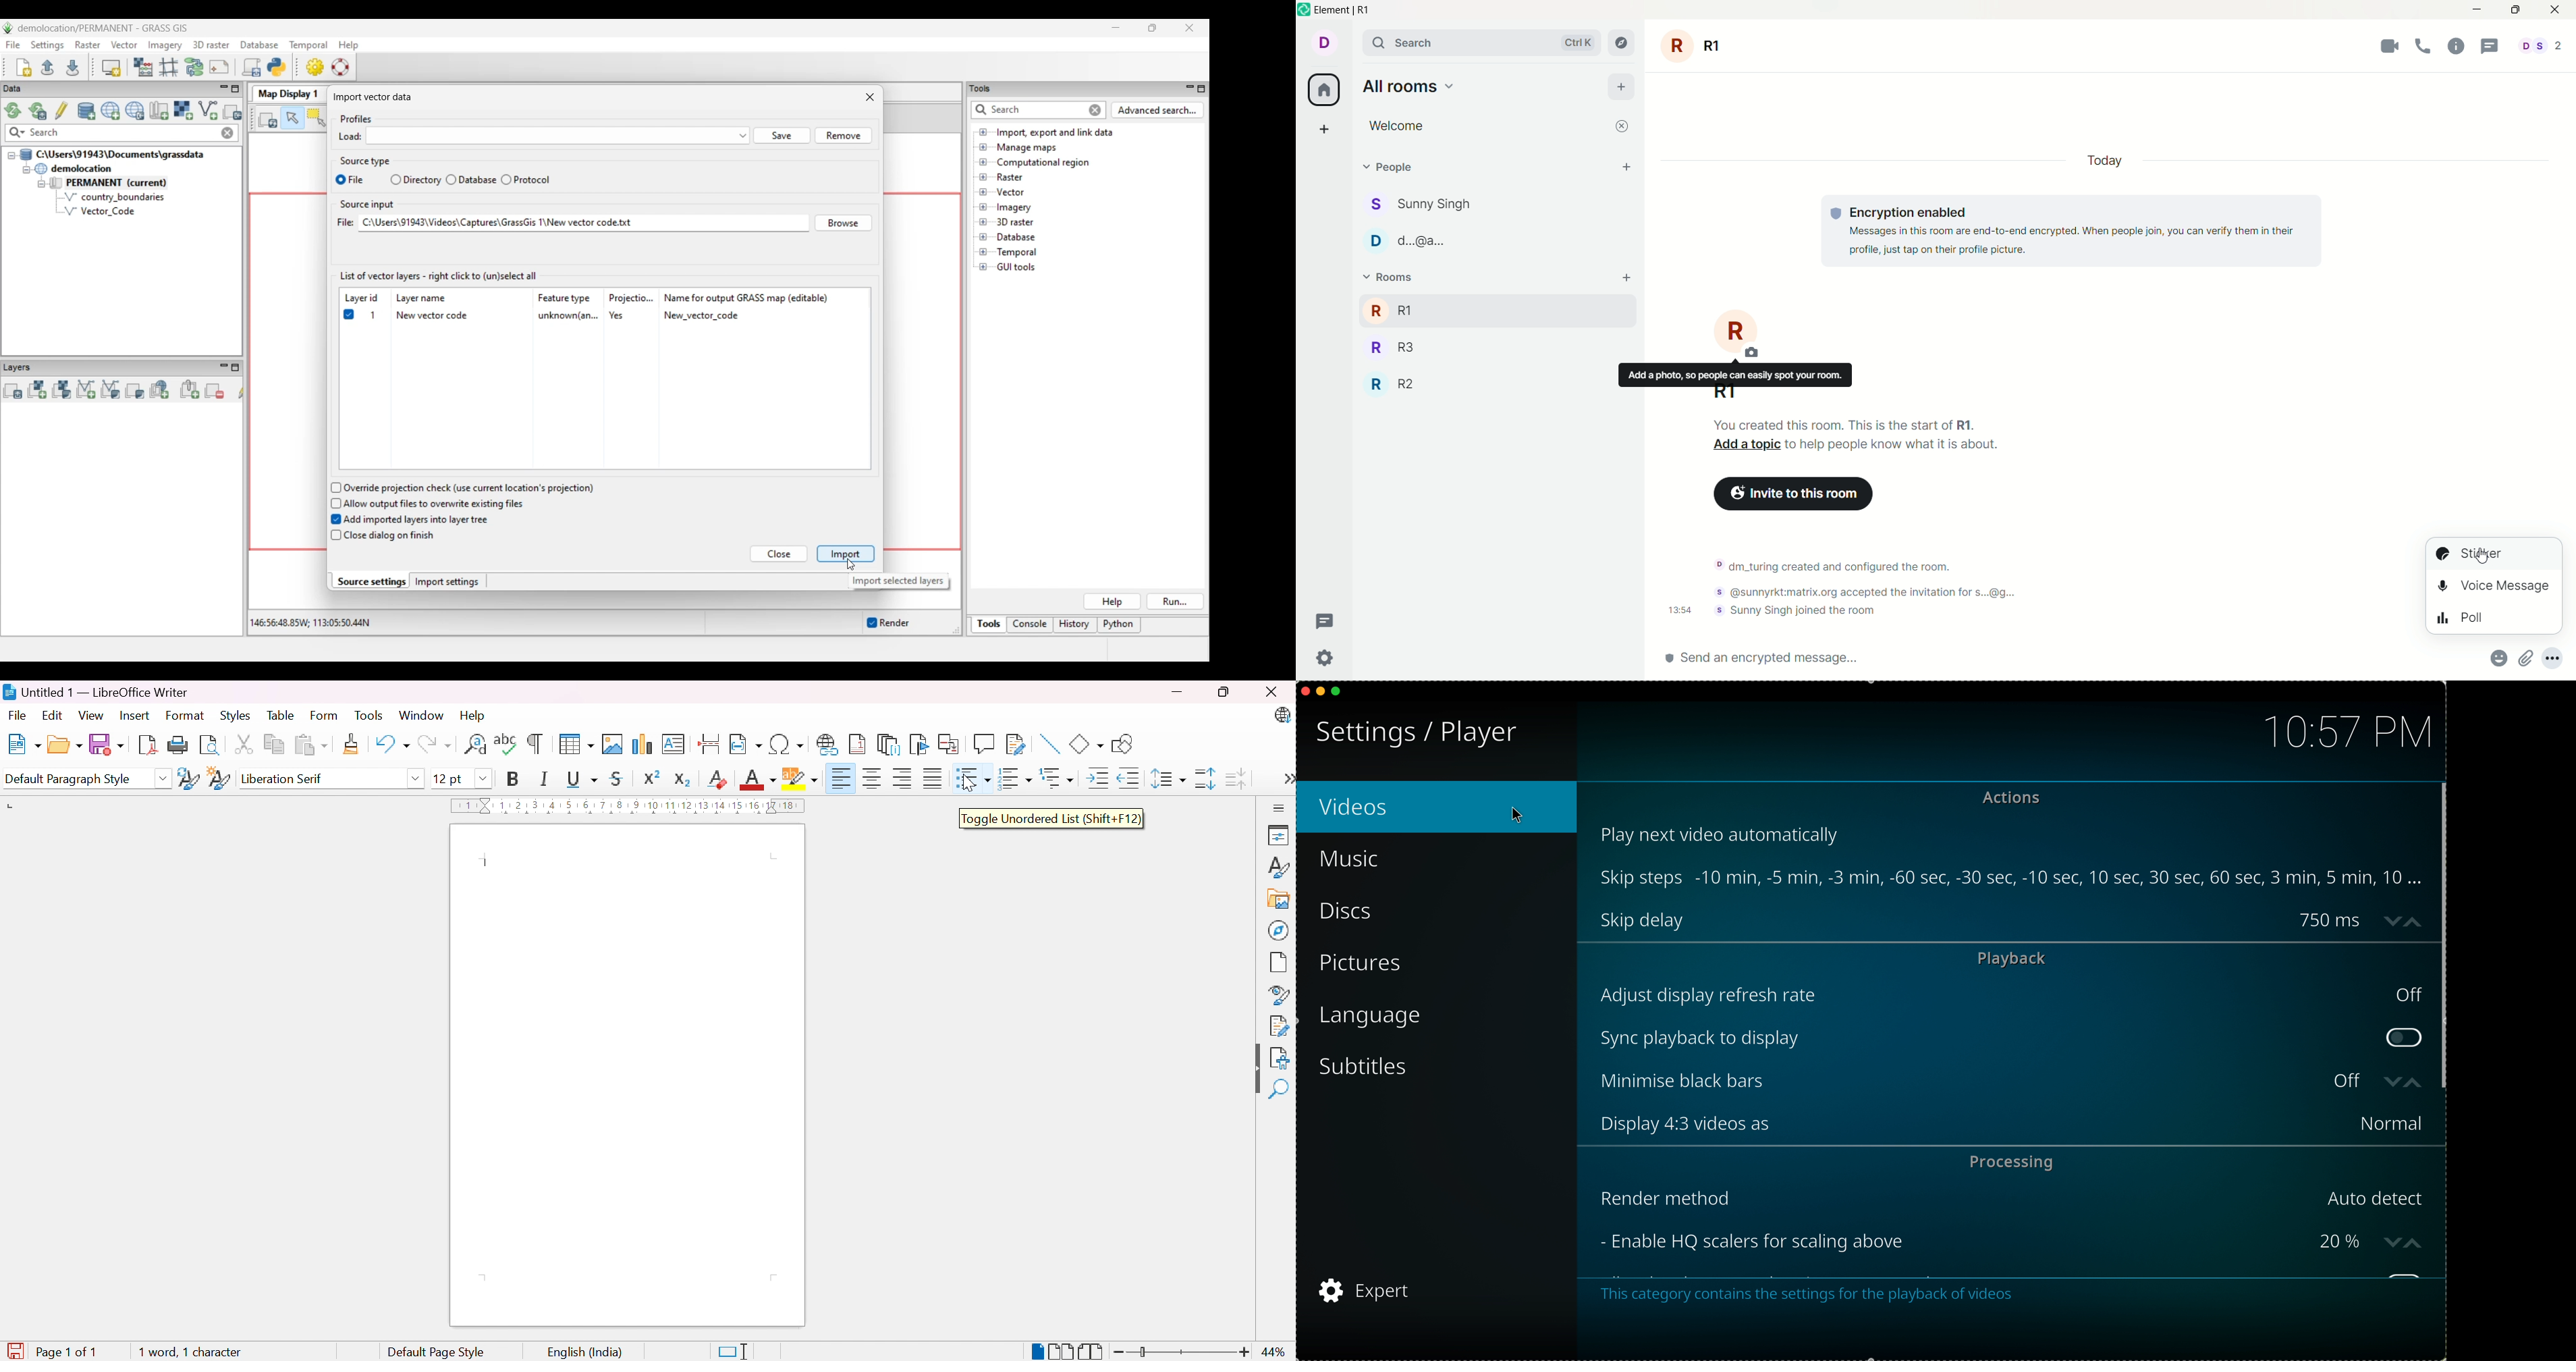 This screenshot has height=1372, width=2576. I want to click on Map Display 1 tab, so click(287, 93).